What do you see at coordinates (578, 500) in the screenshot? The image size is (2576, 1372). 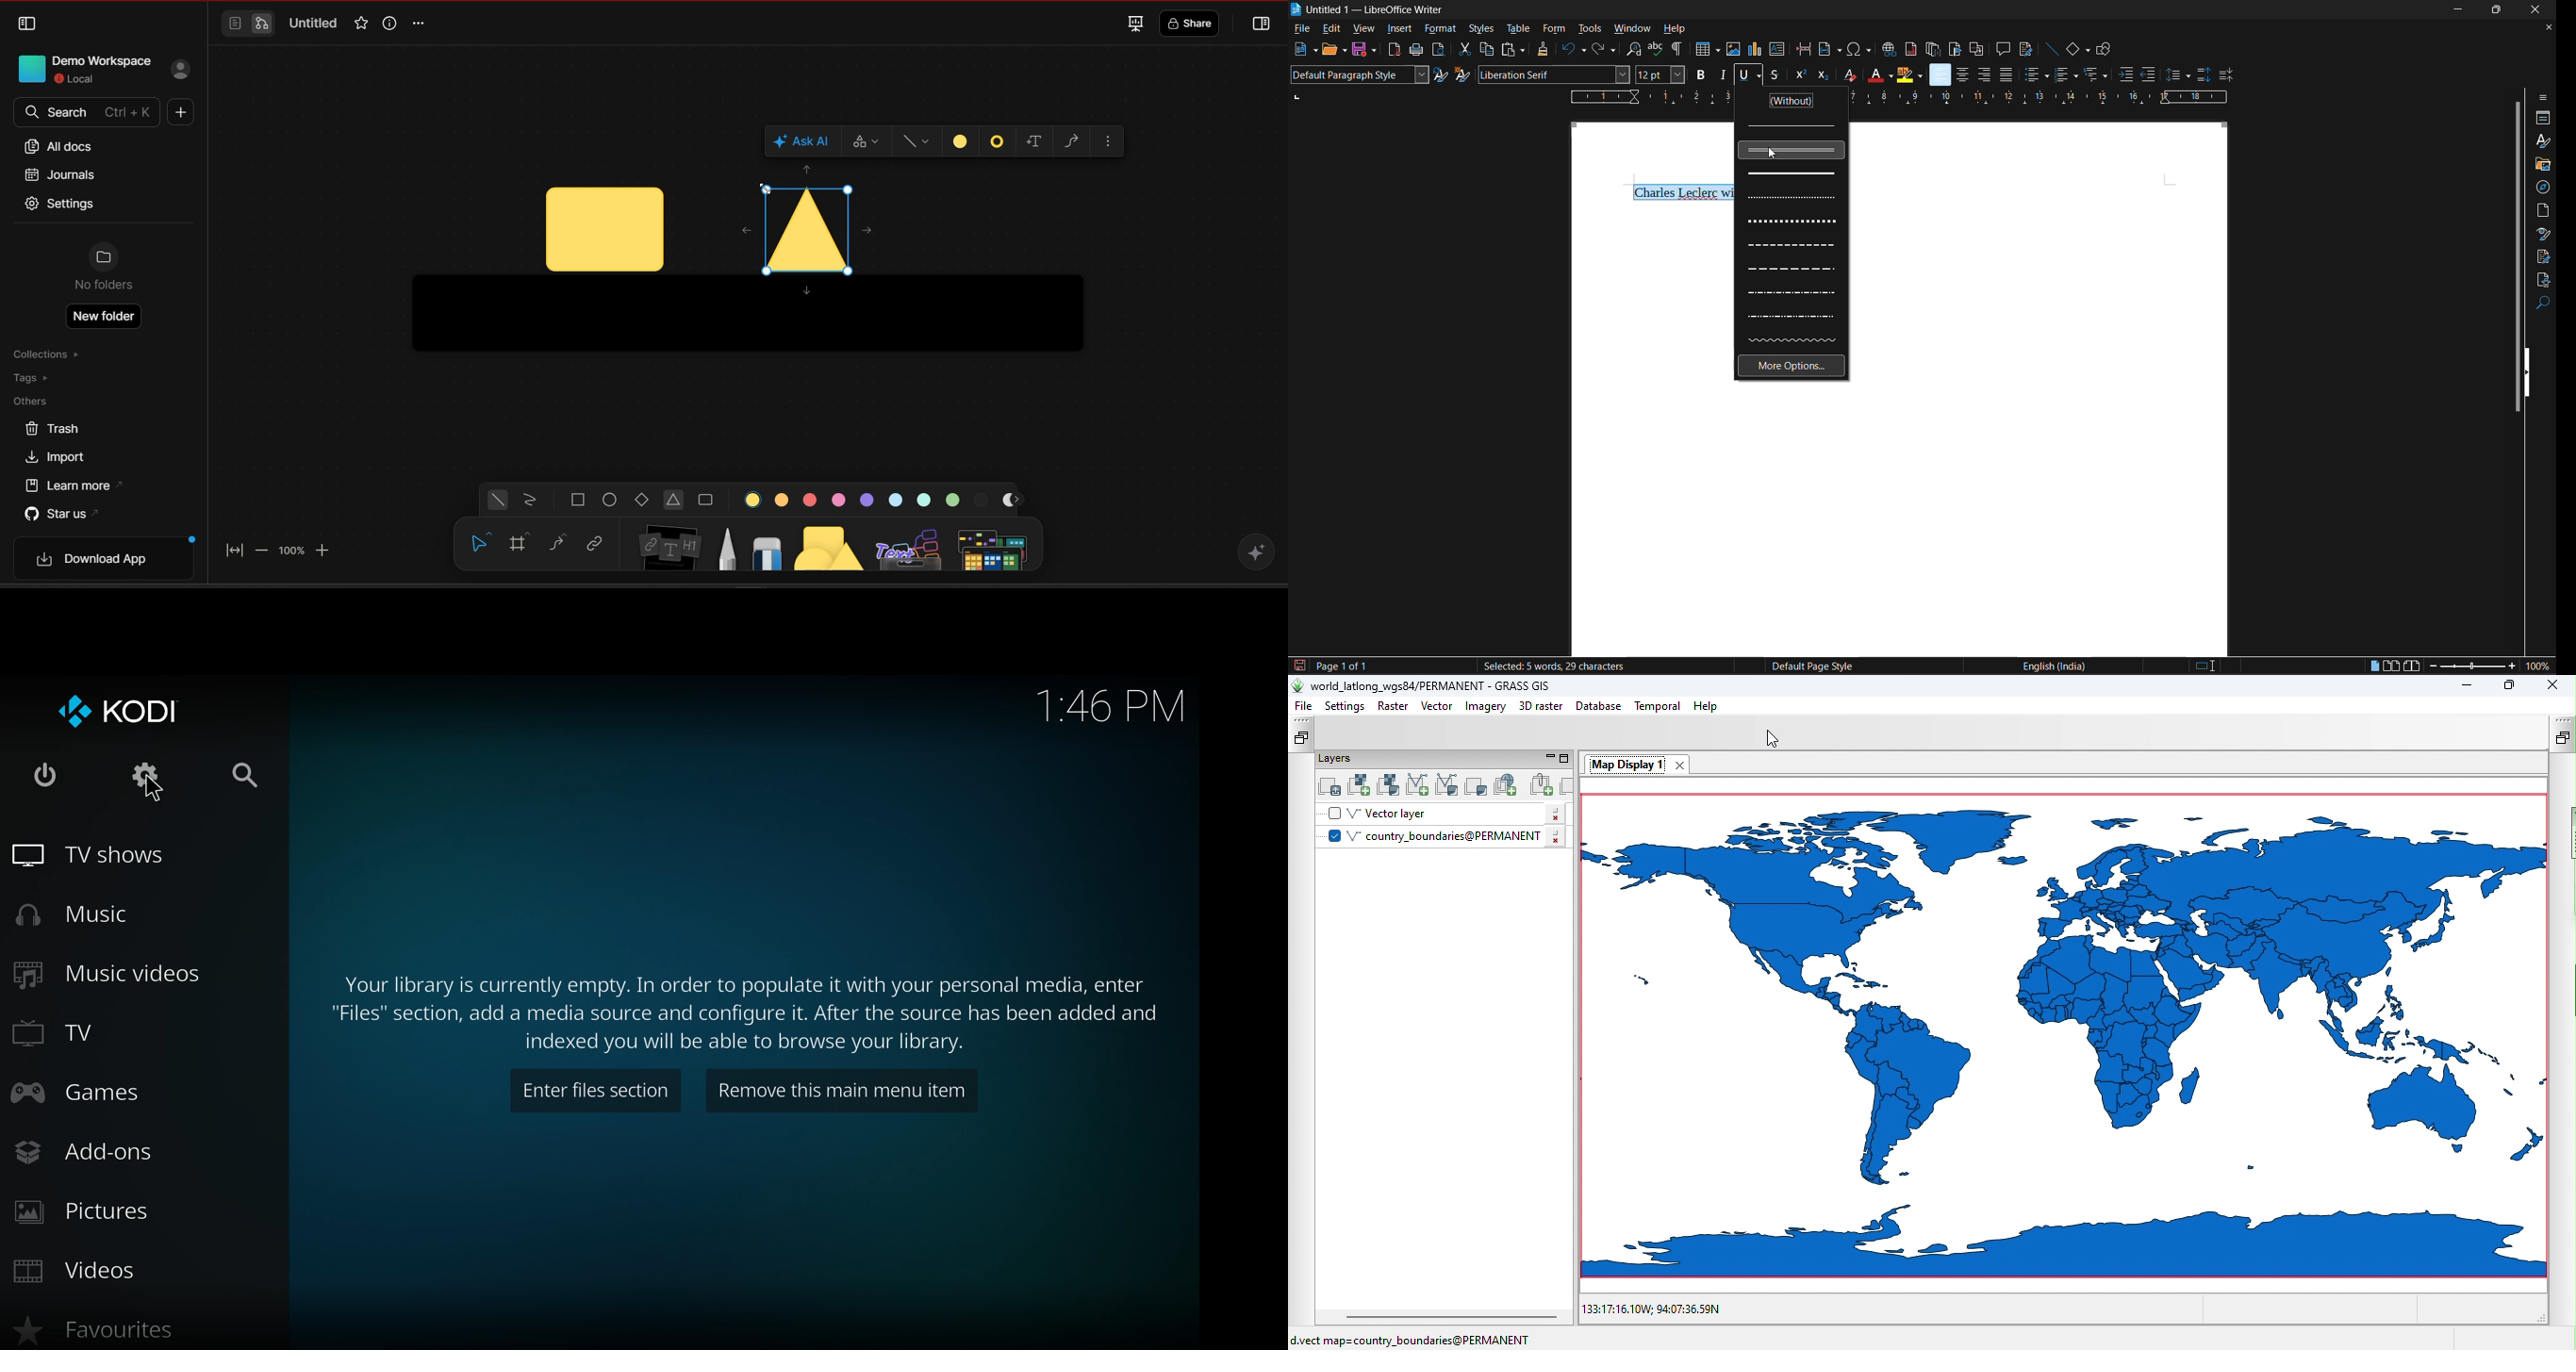 I see `square` at bounding box center [578, 500].